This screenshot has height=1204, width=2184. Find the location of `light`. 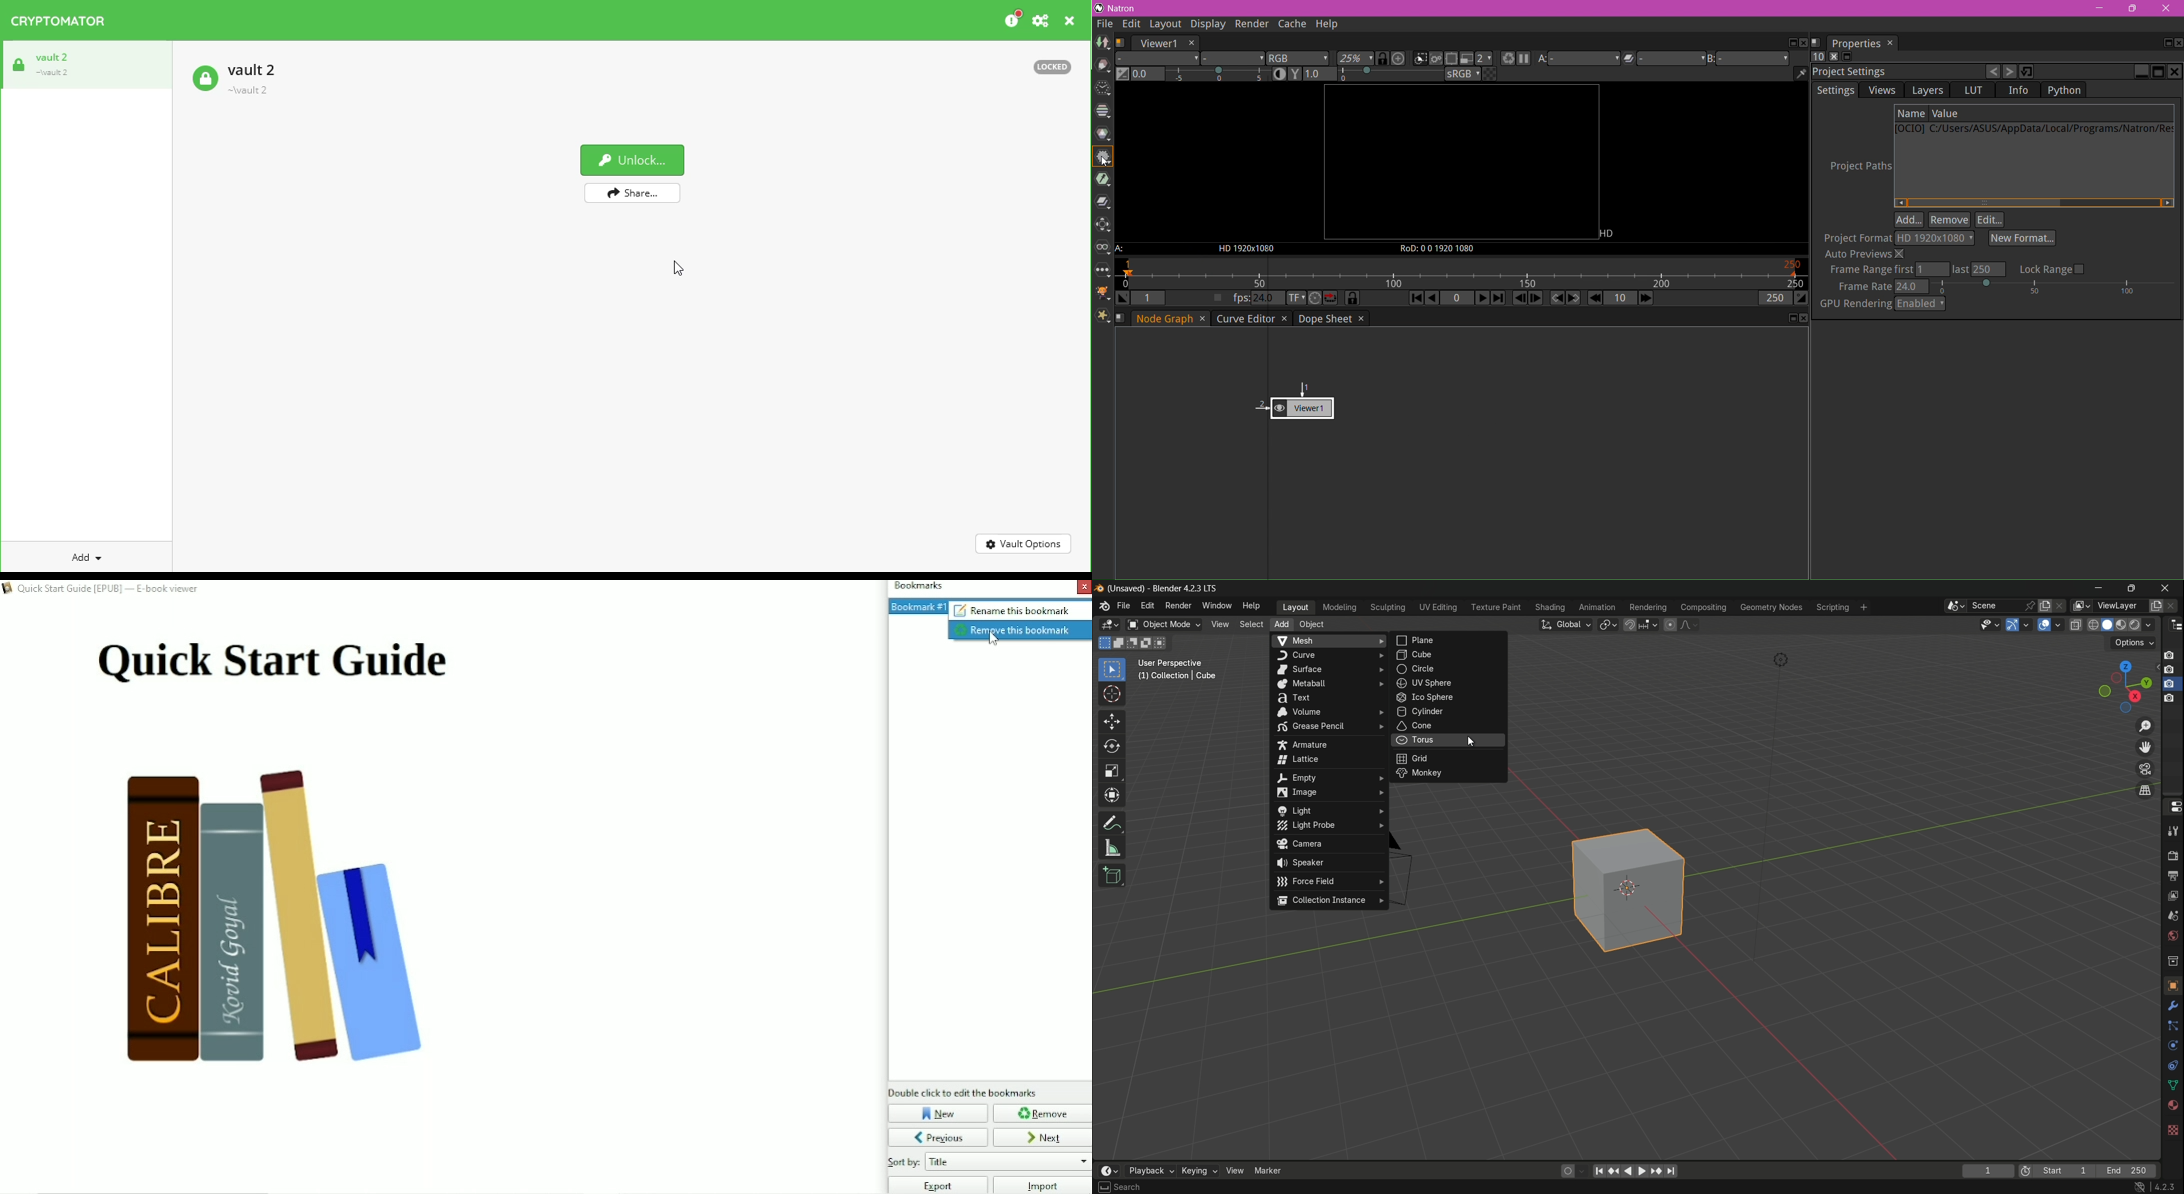

light is located at coordinates (1780, 660).